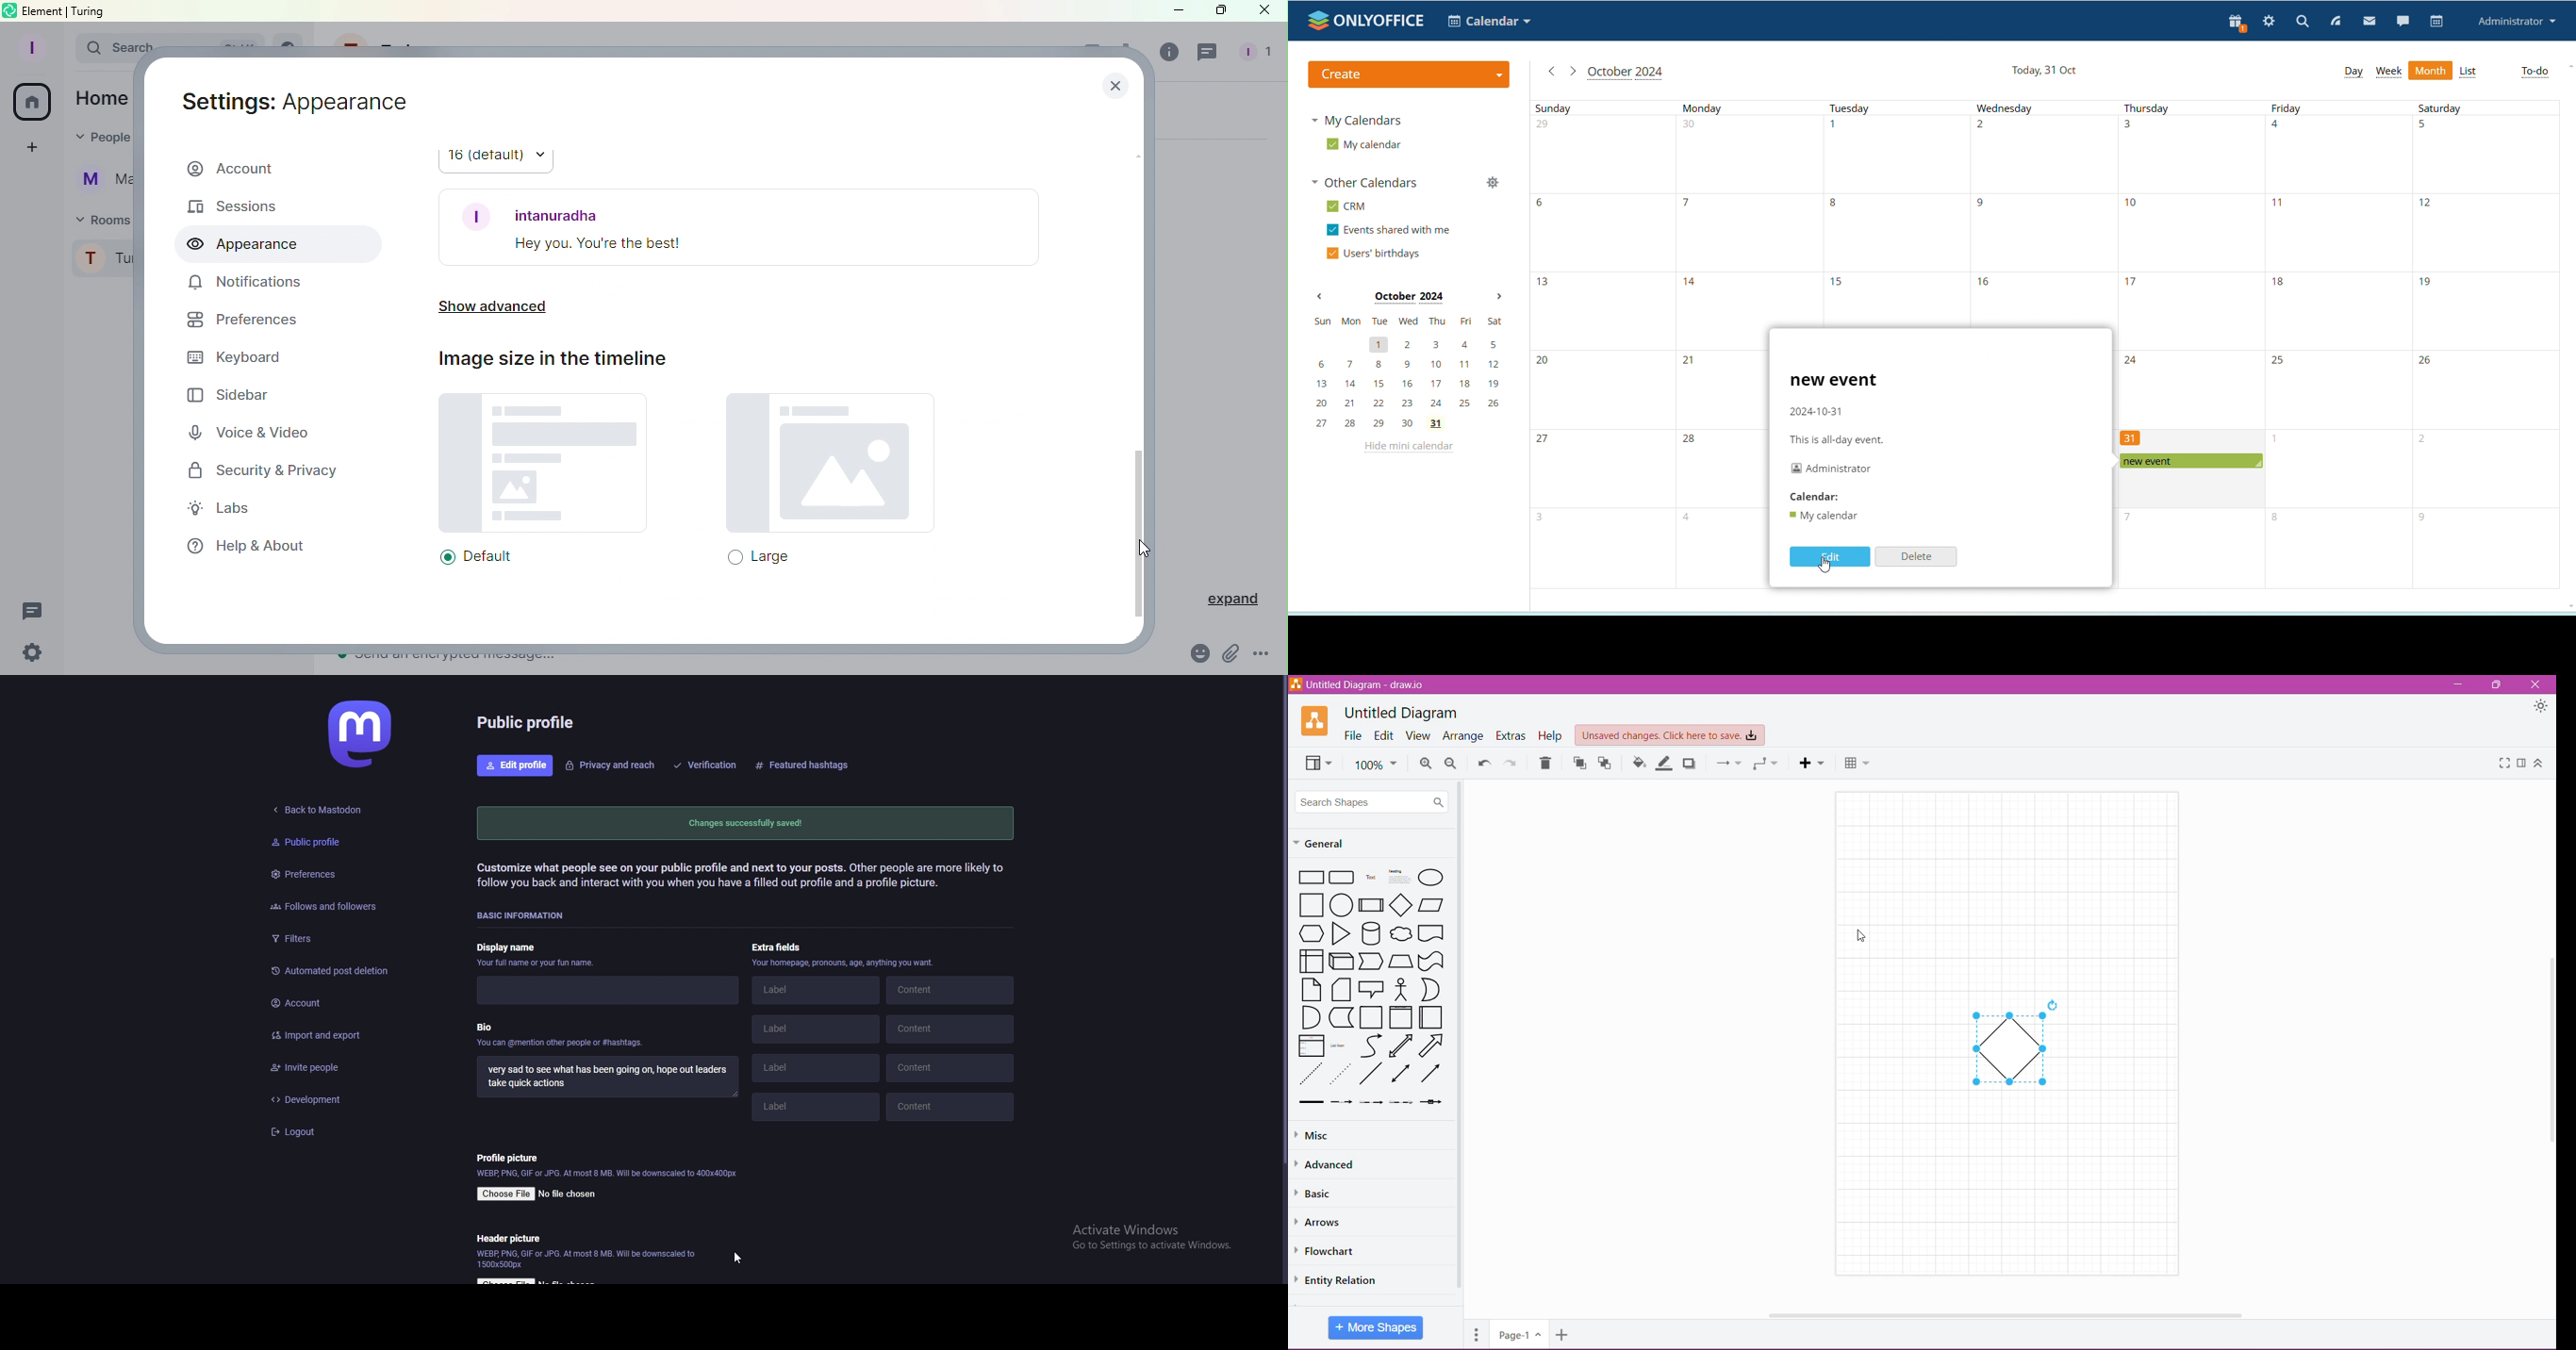 The image size is (2576, 1372). Describe the element at coordinates (32, 147) in the screenshot. I see `Create a space` at that location.